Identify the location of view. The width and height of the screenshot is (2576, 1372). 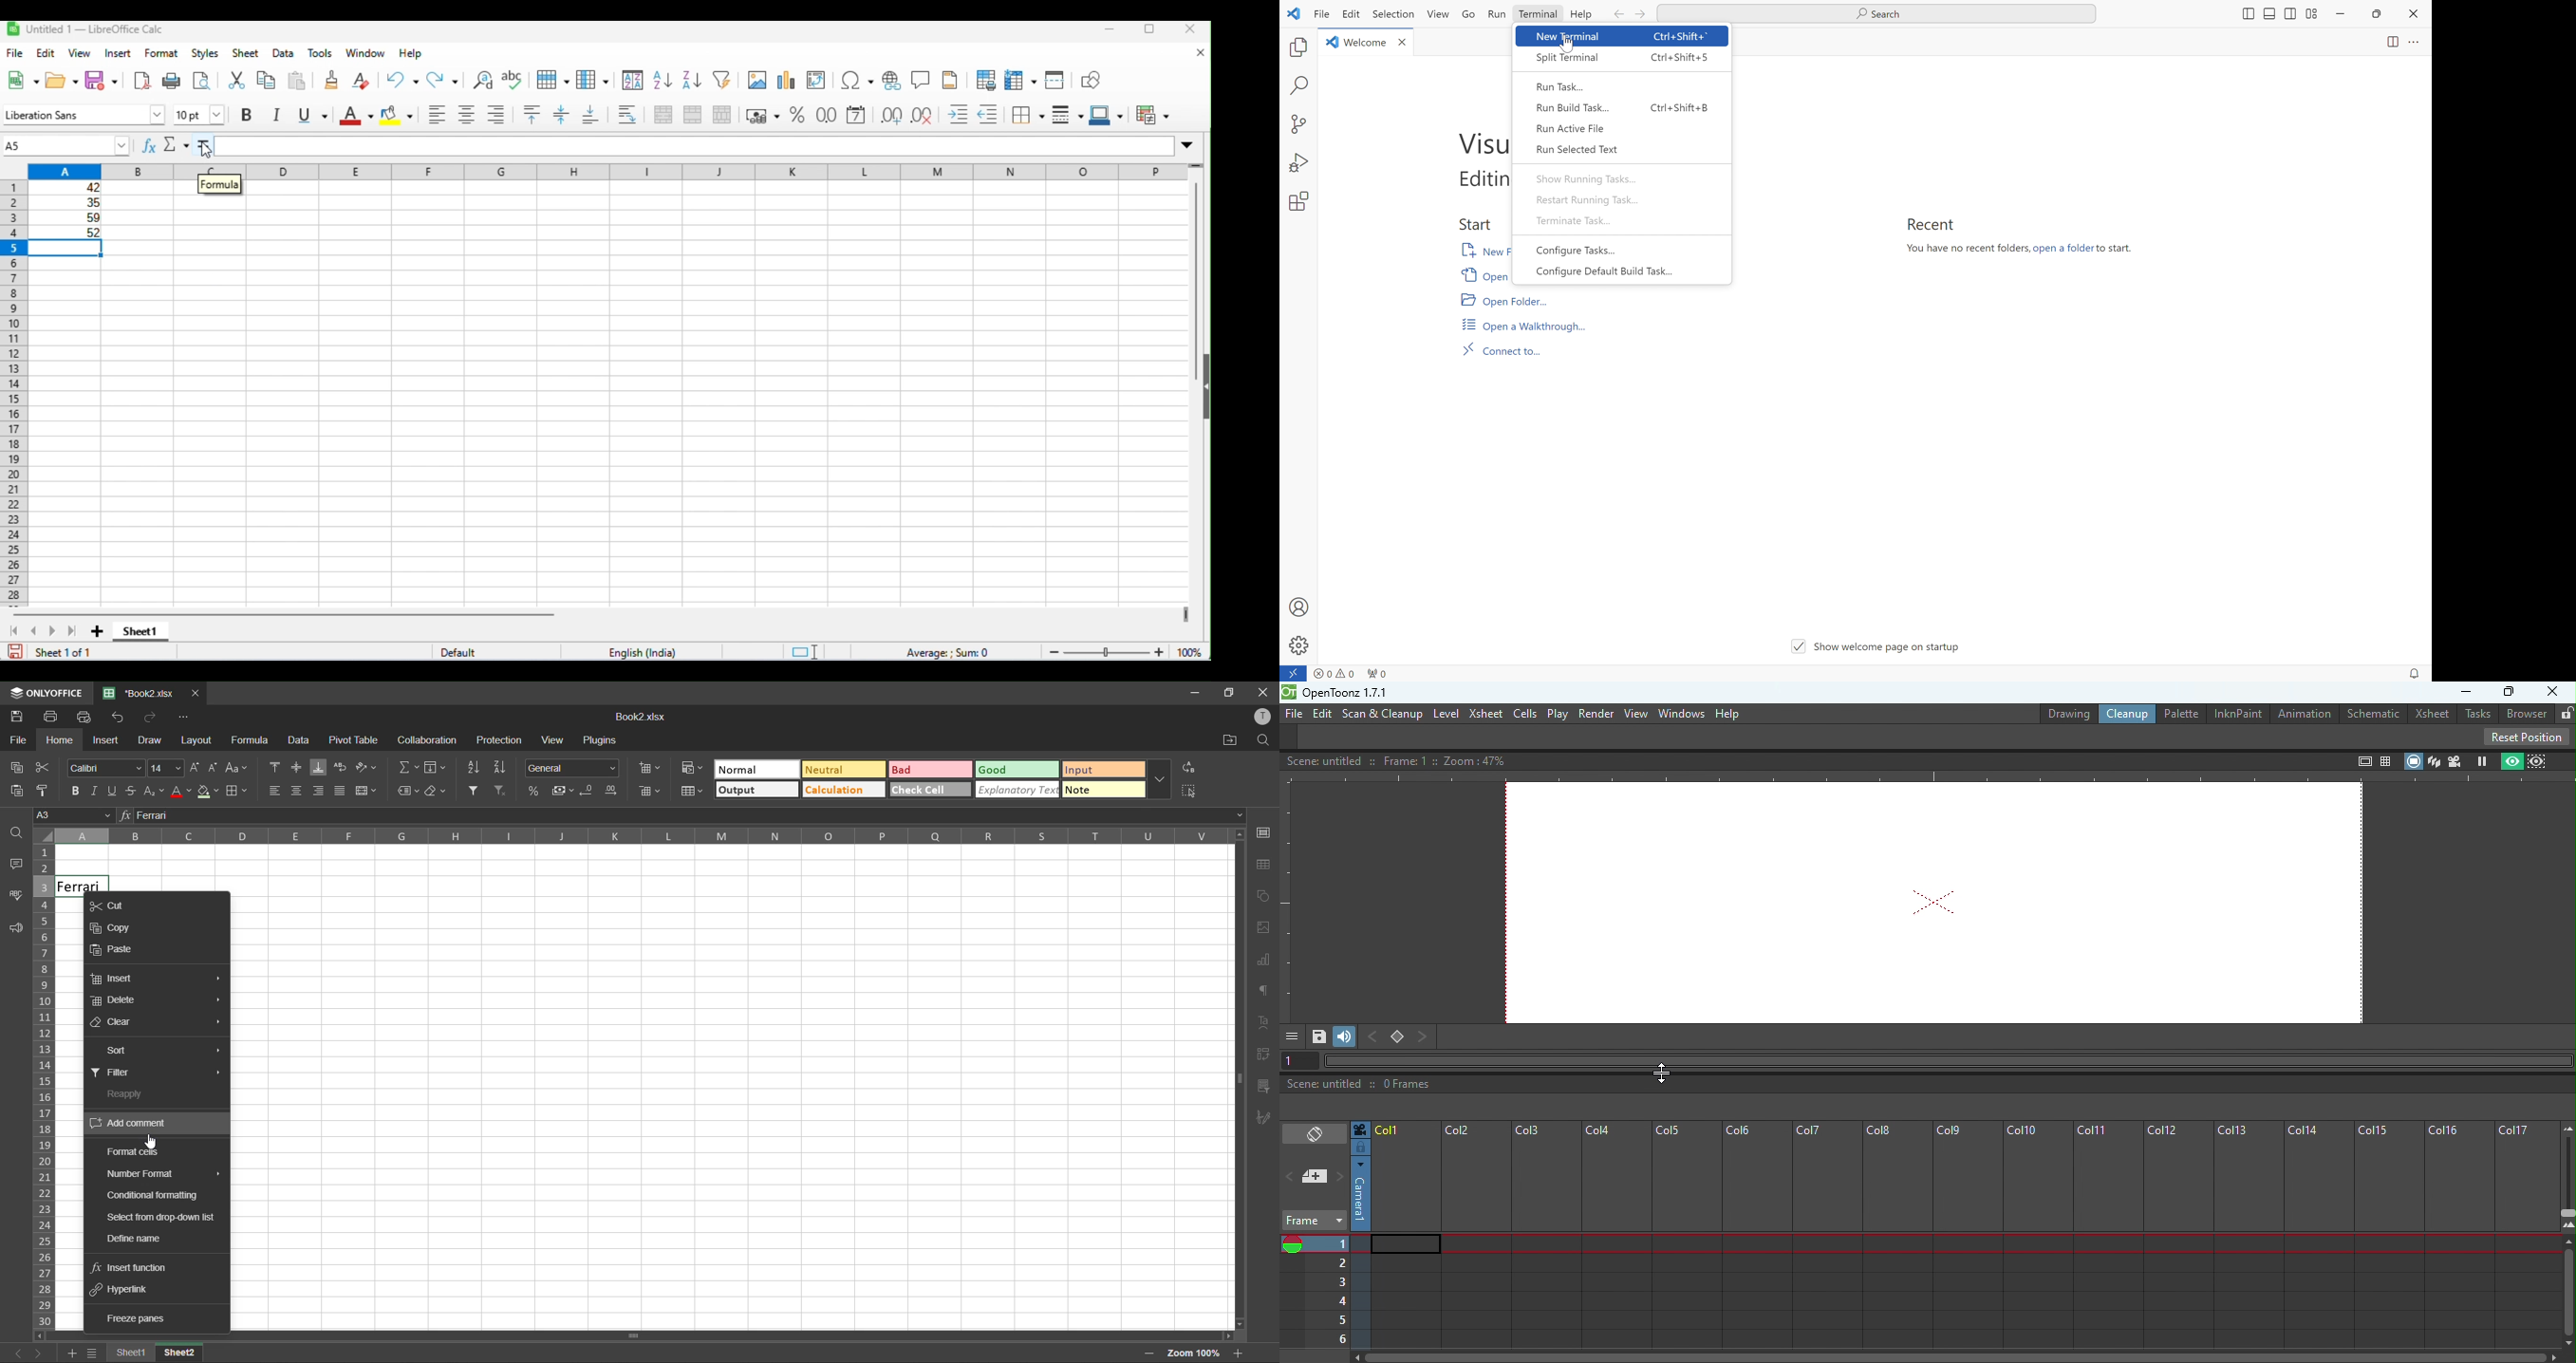
(80, 53).